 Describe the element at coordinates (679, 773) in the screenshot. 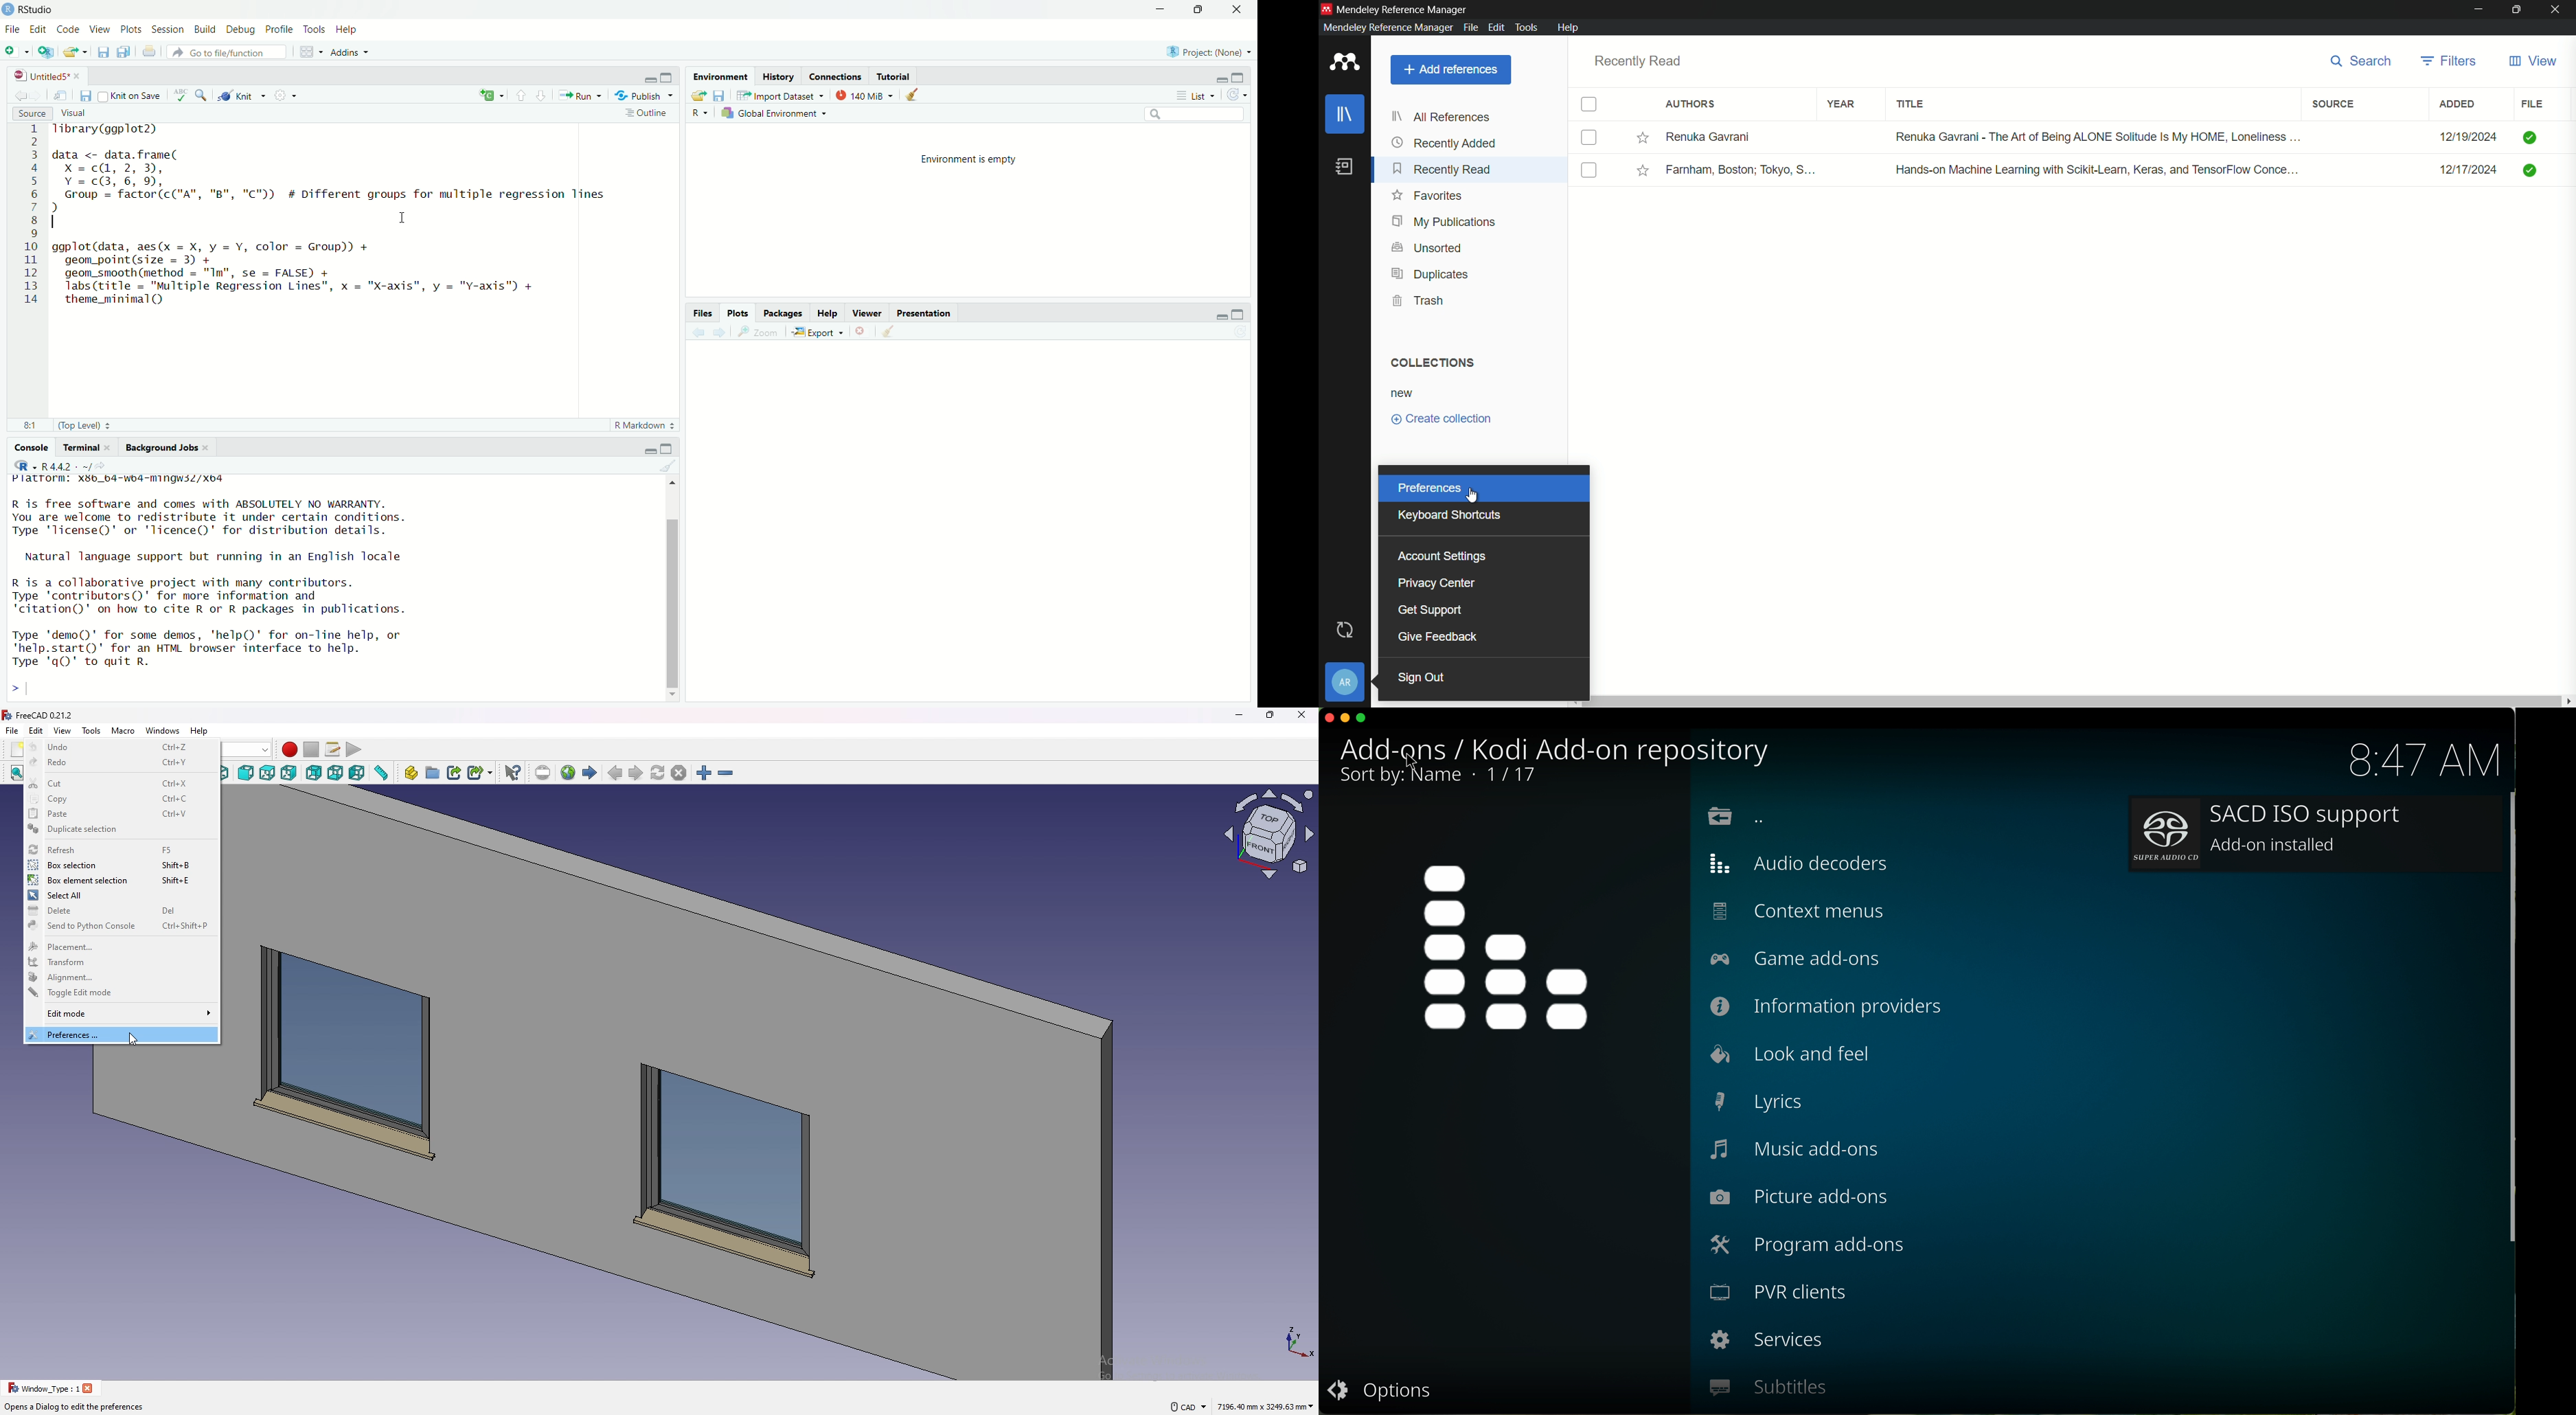

I see `stop loading` at that location.